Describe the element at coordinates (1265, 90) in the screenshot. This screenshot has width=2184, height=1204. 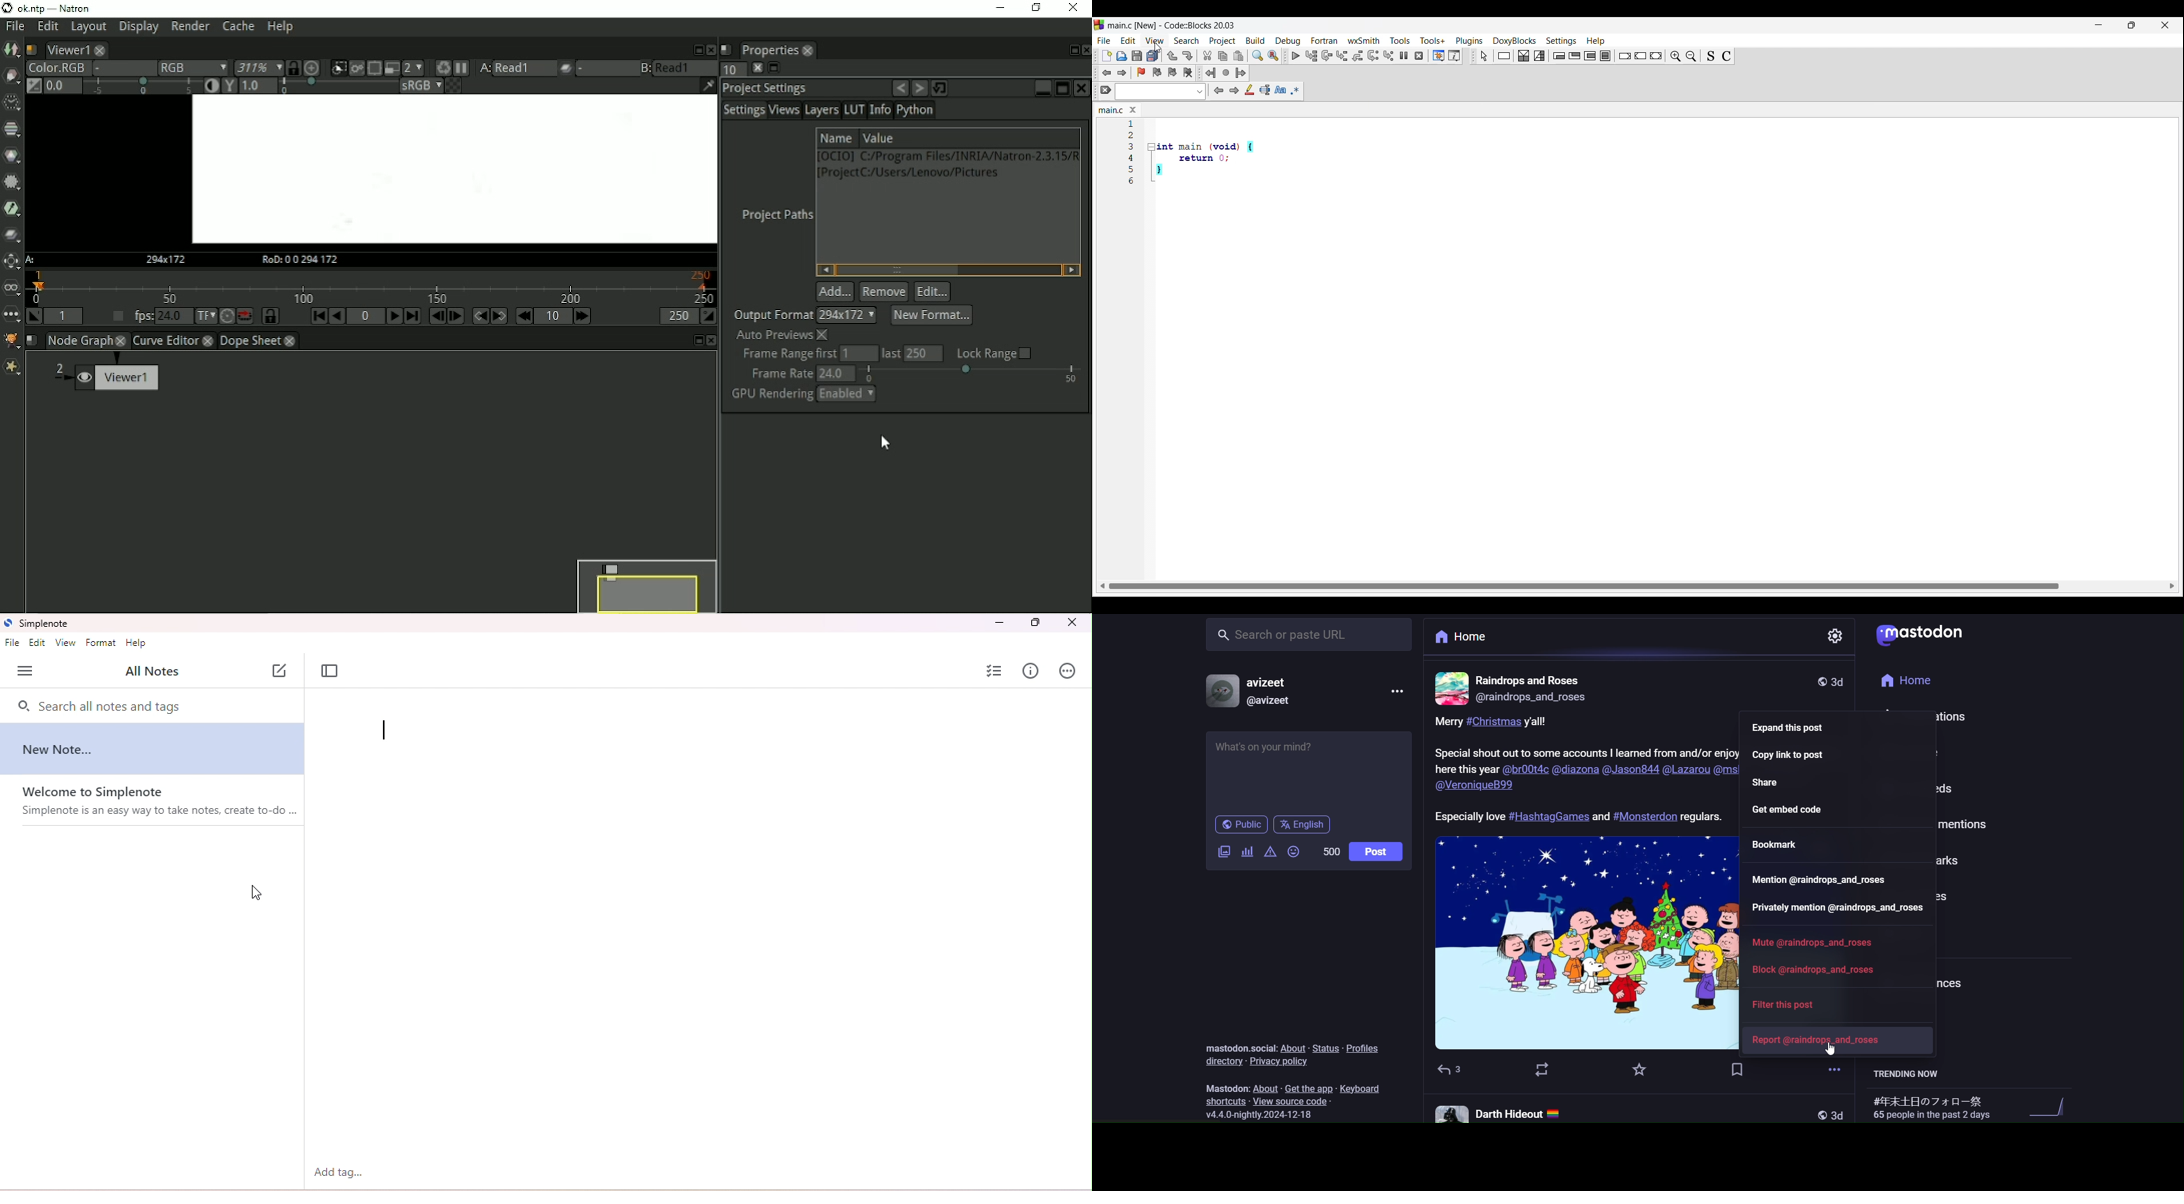
I see `Selected text` at that location.